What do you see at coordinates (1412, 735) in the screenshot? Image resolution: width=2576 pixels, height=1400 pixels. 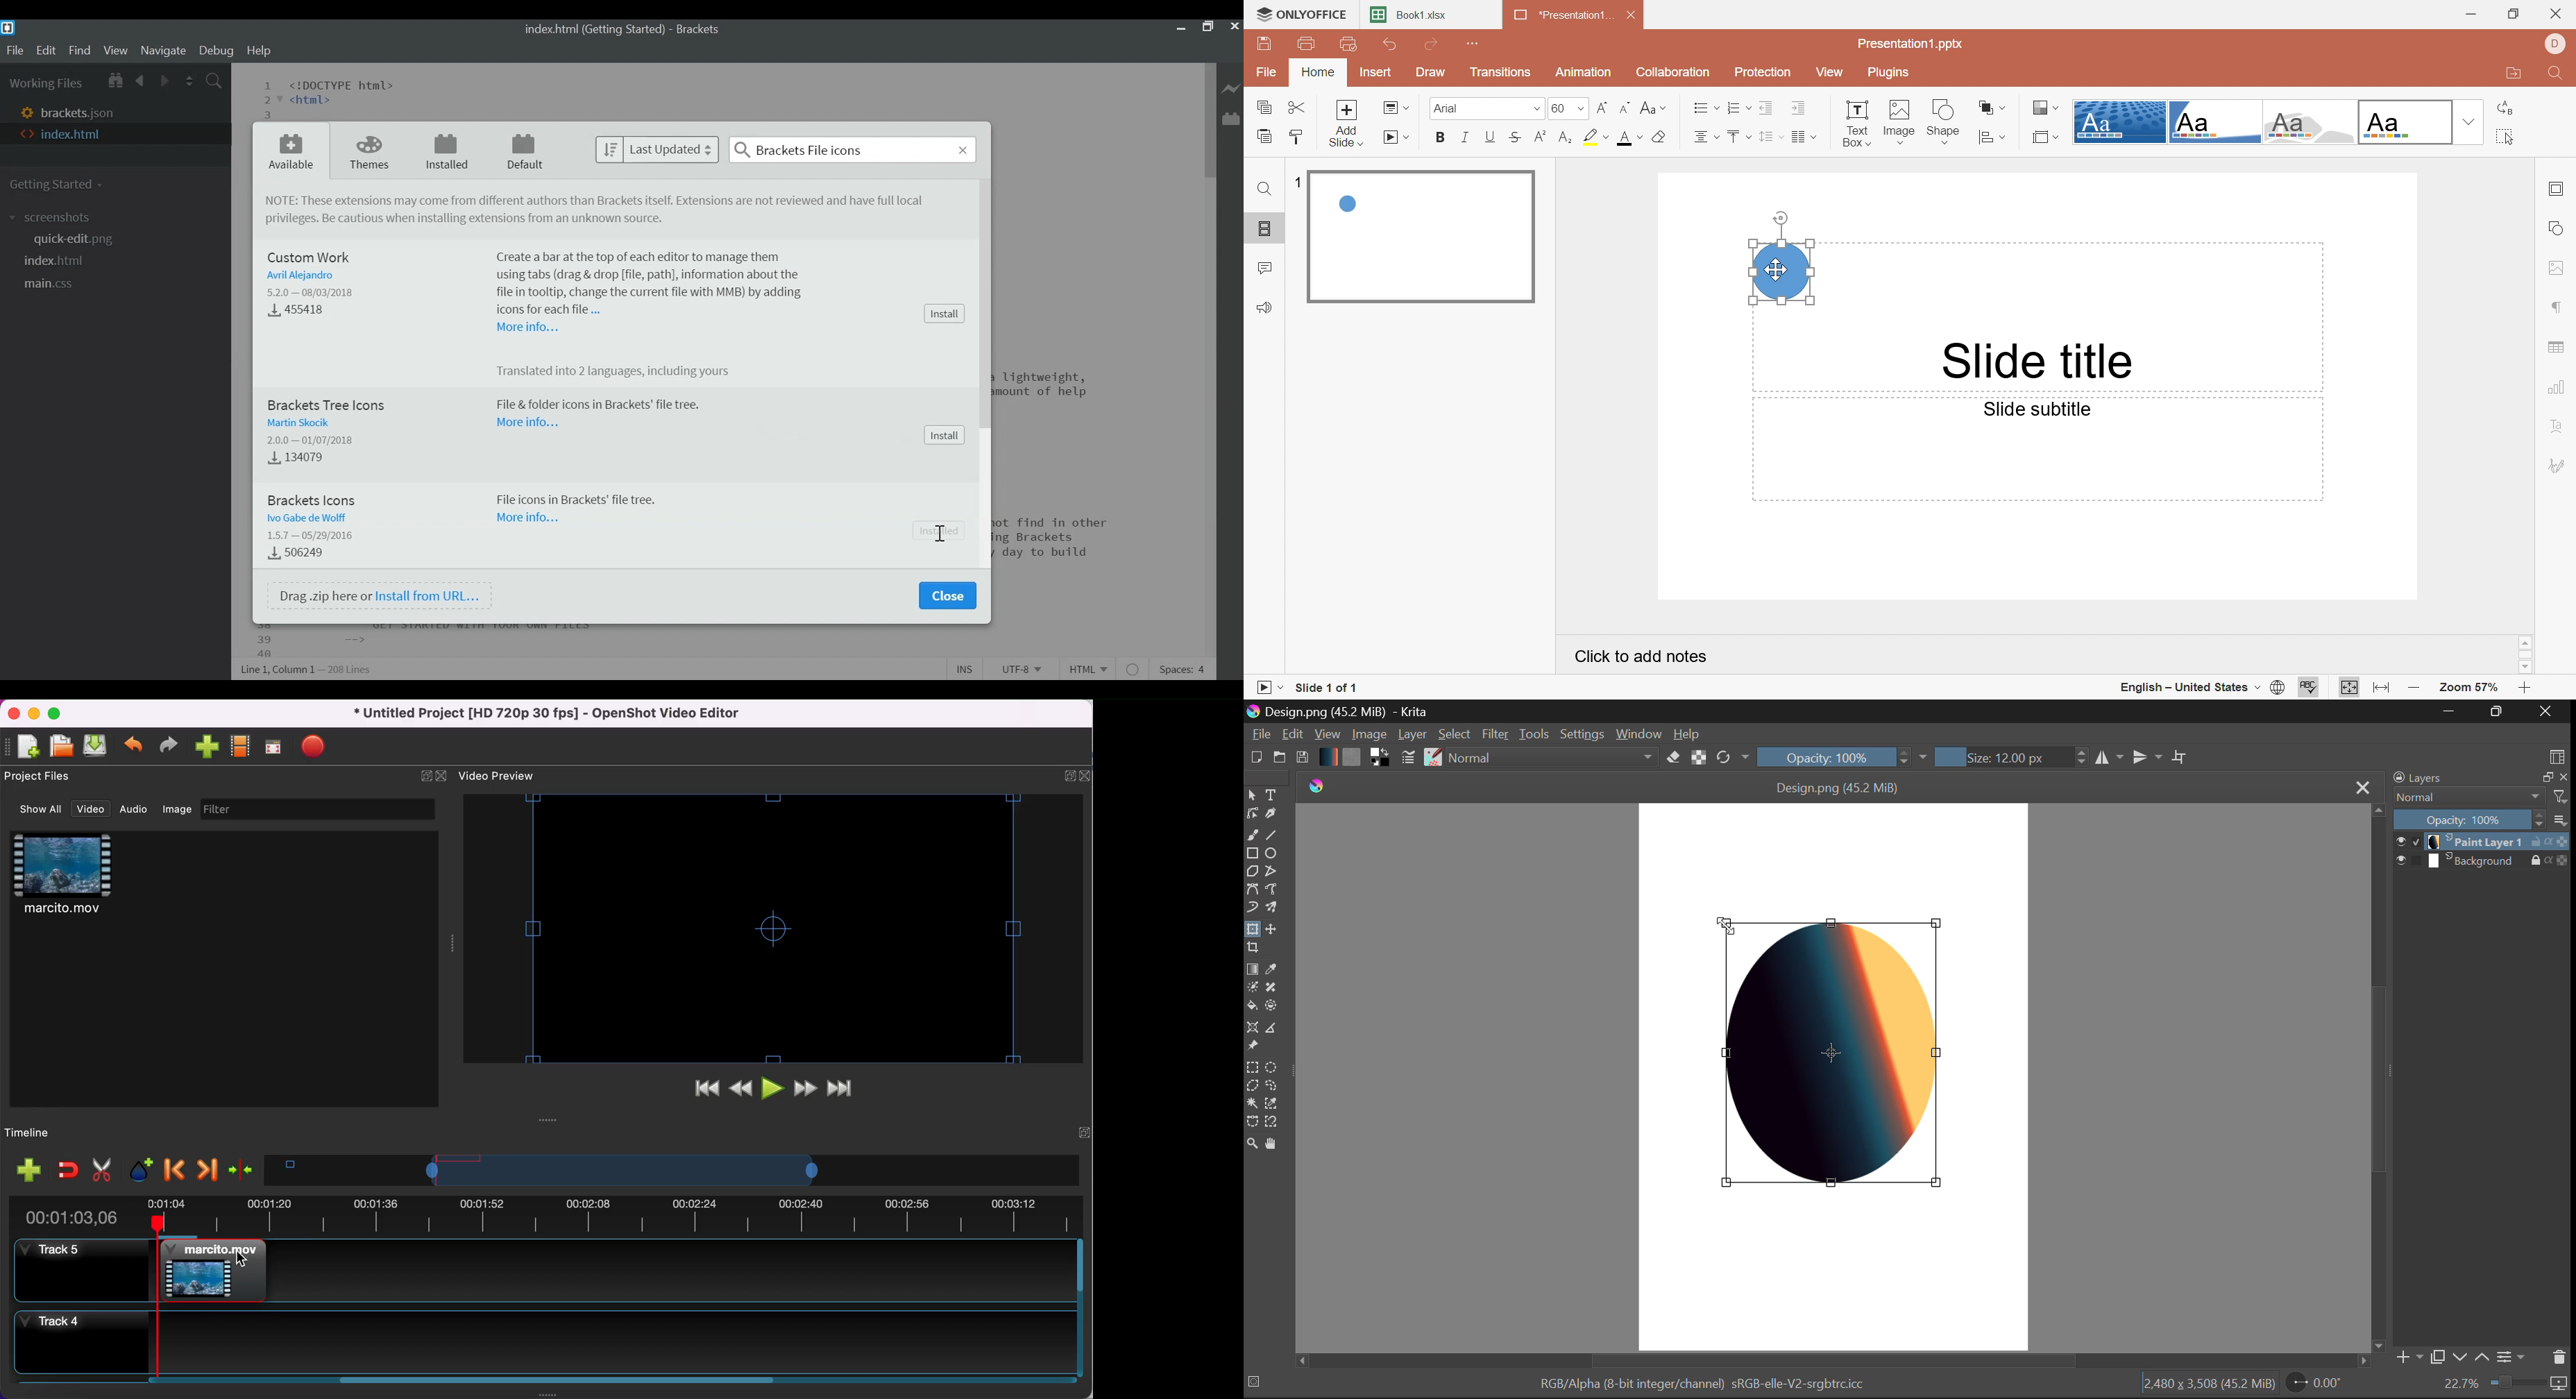 I see `Layer` at bounding box center [1412, 735].